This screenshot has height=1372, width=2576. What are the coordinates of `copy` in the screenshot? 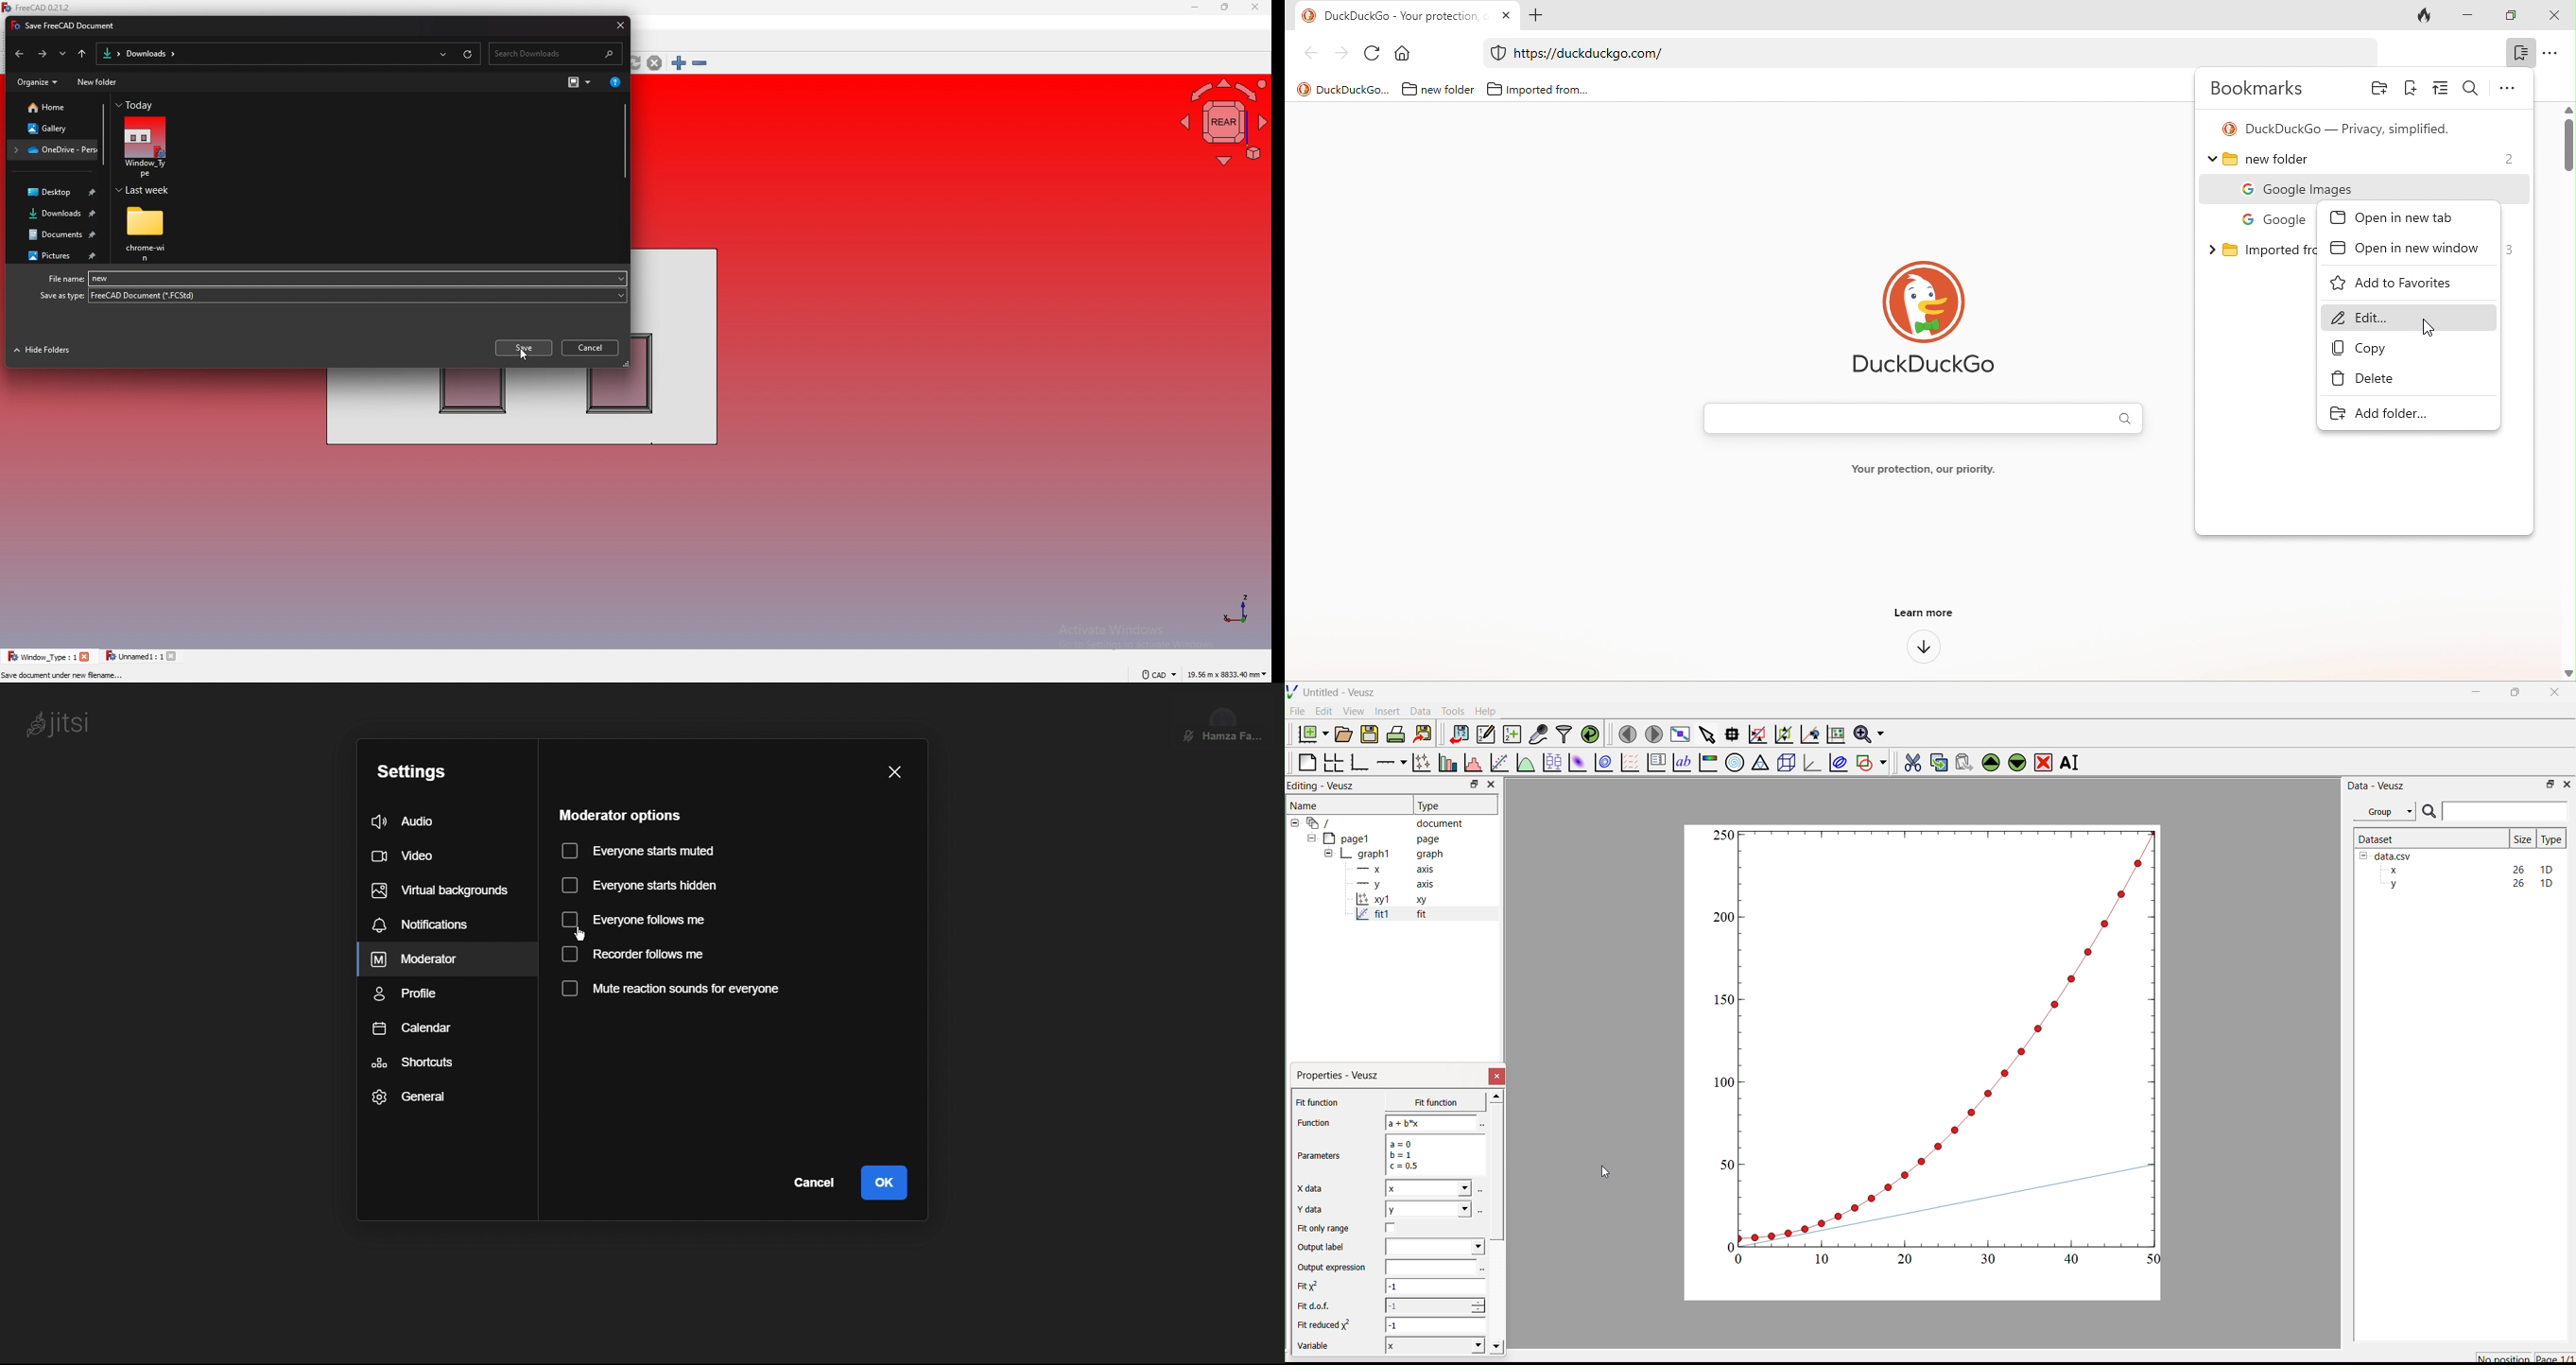 It's located at (2372, 347).